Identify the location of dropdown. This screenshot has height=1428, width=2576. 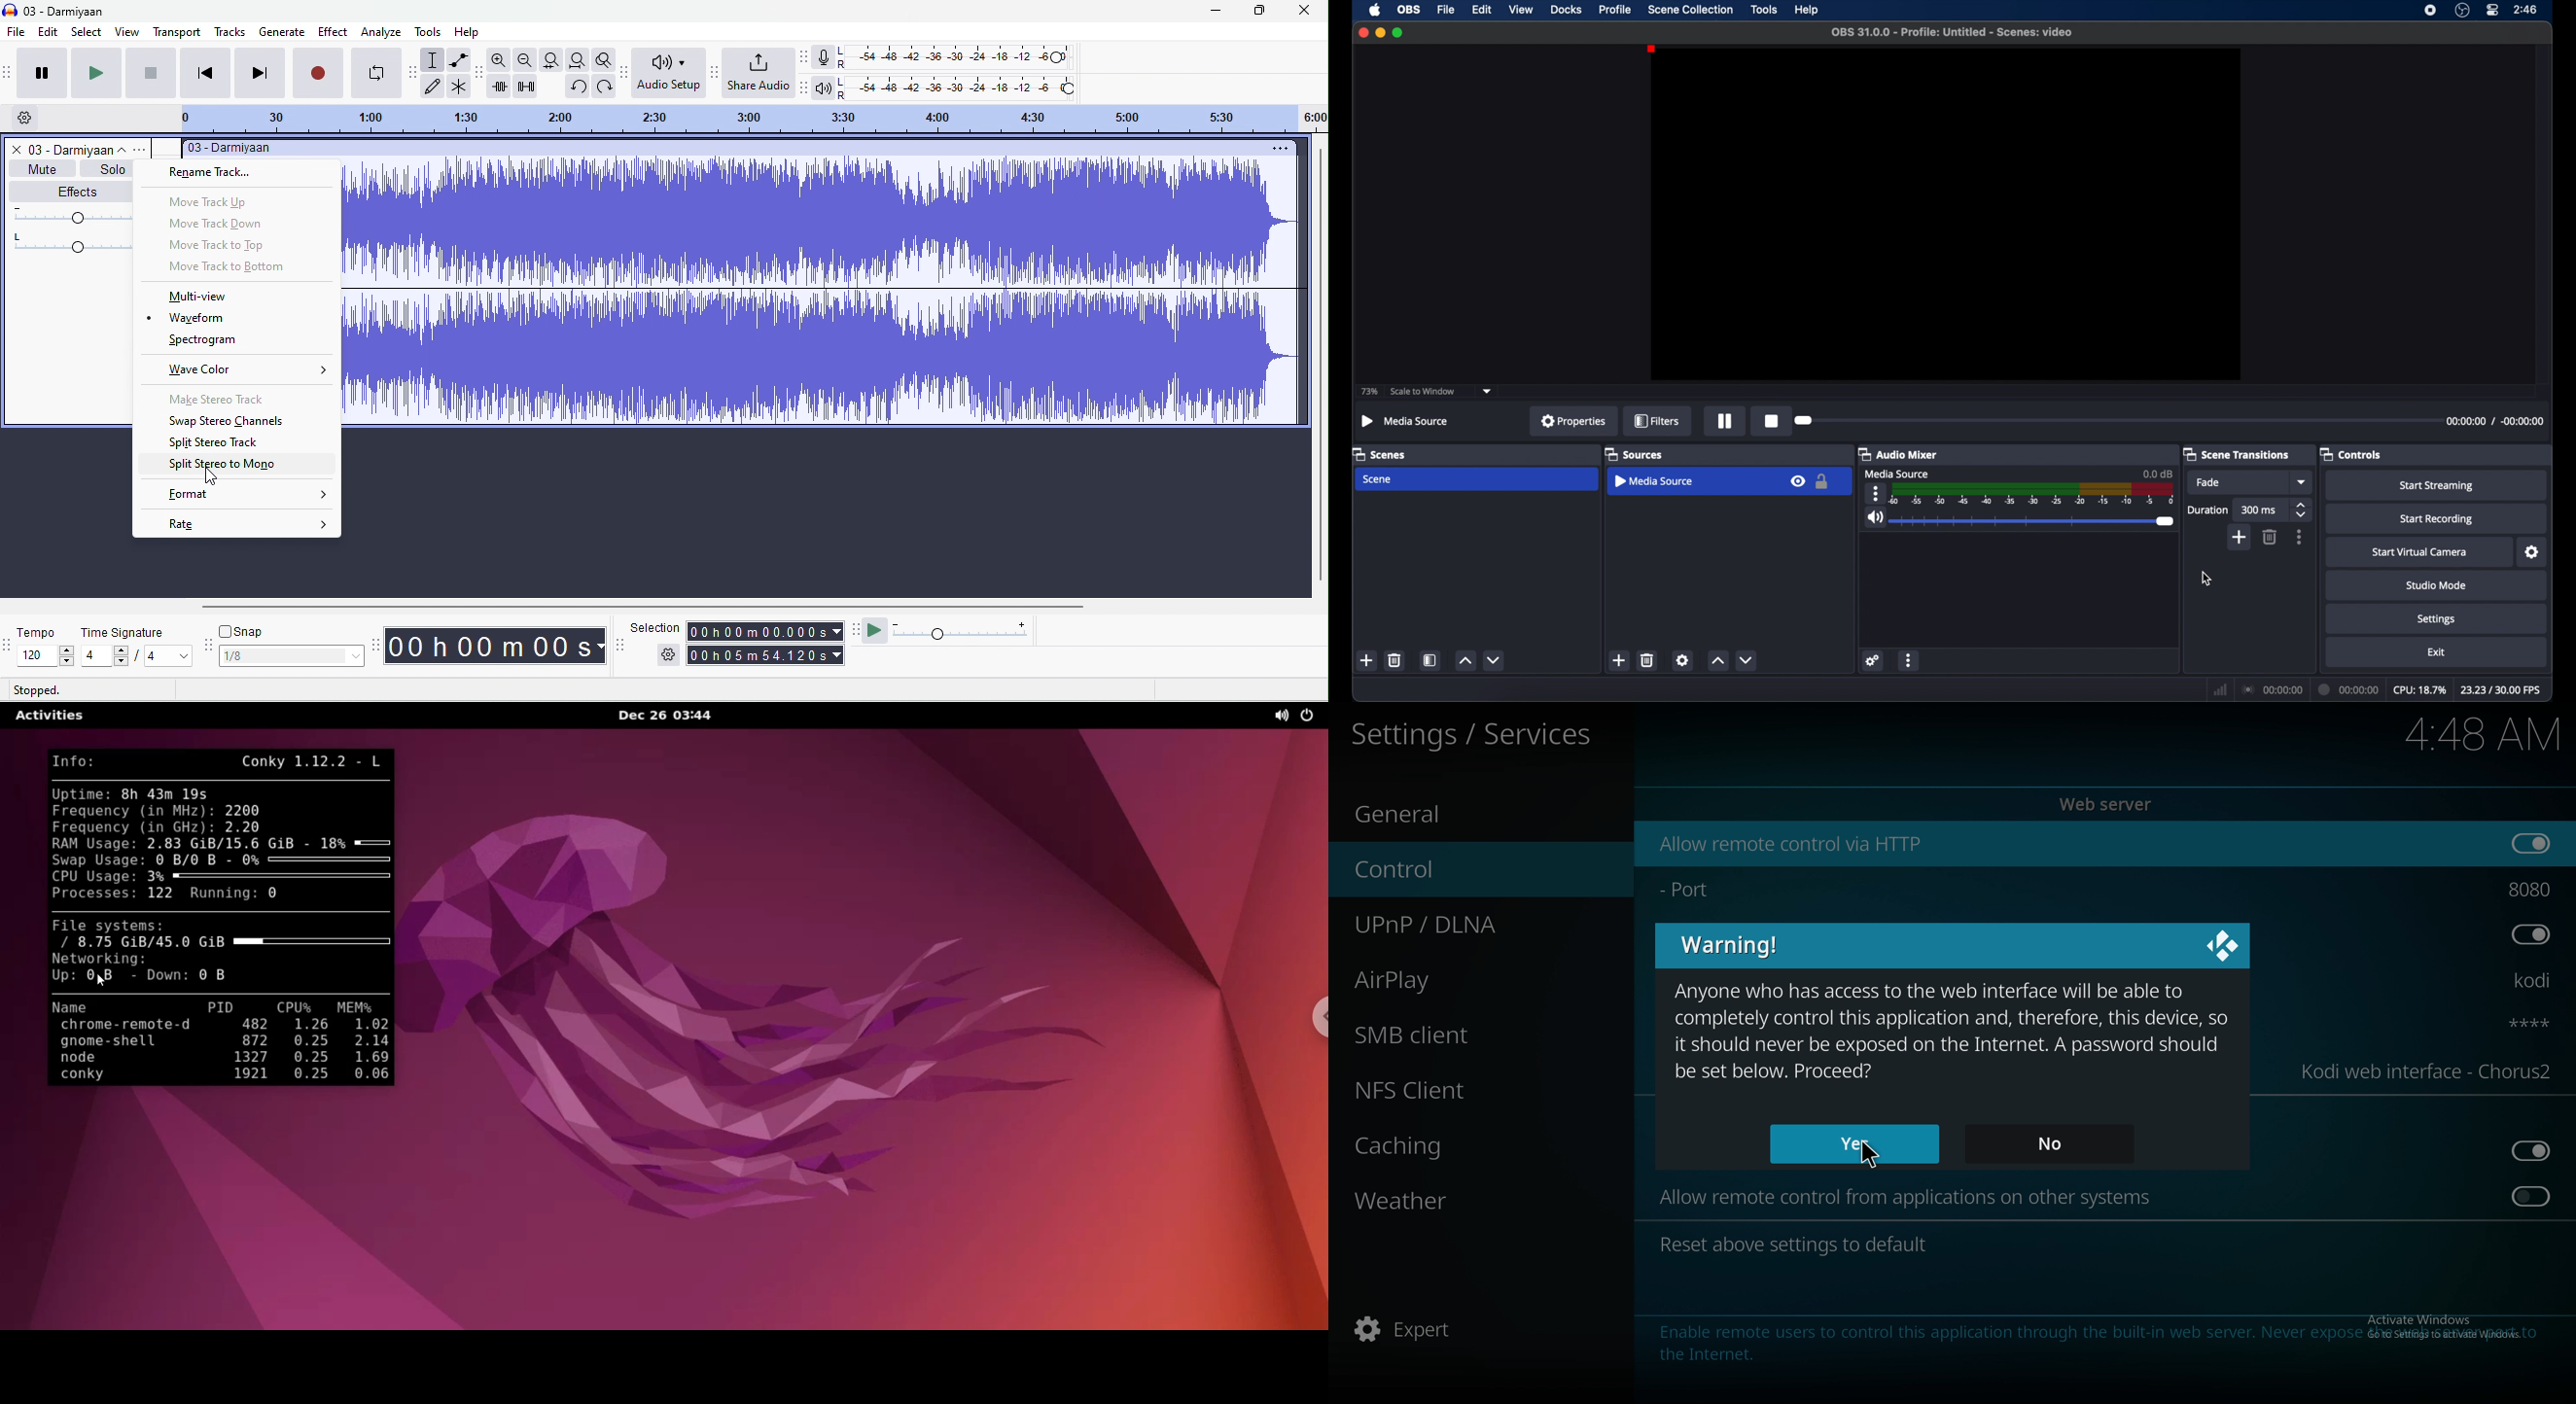
(2303, 482).